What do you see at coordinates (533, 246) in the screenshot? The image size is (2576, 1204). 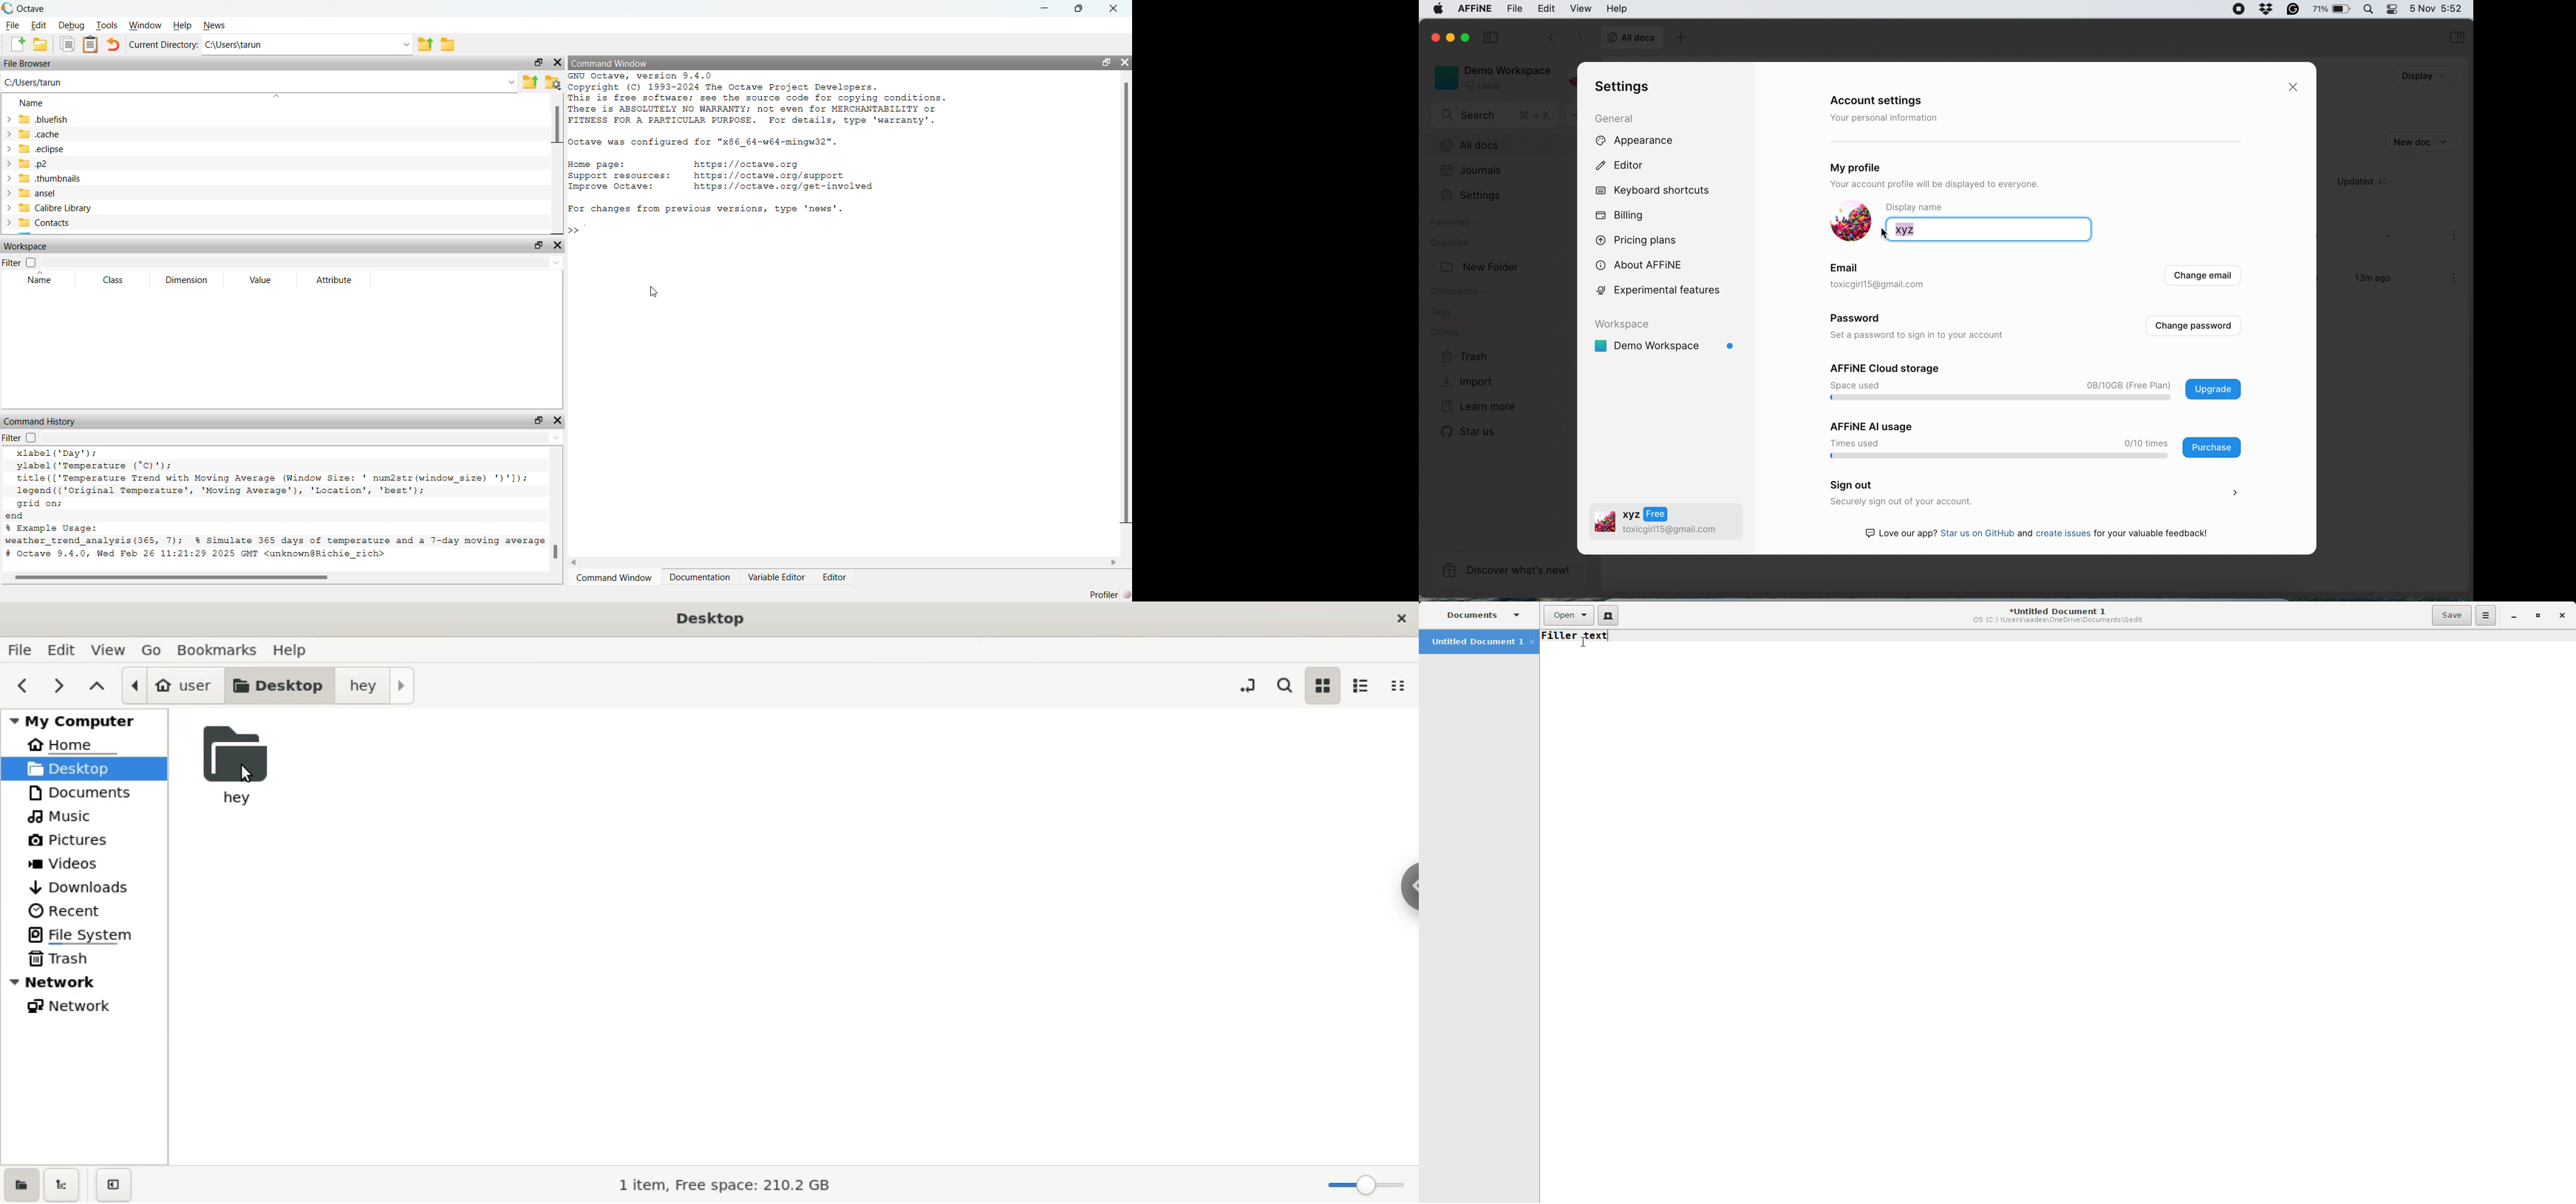 I see `maximise` at bounding box center [533, 246].